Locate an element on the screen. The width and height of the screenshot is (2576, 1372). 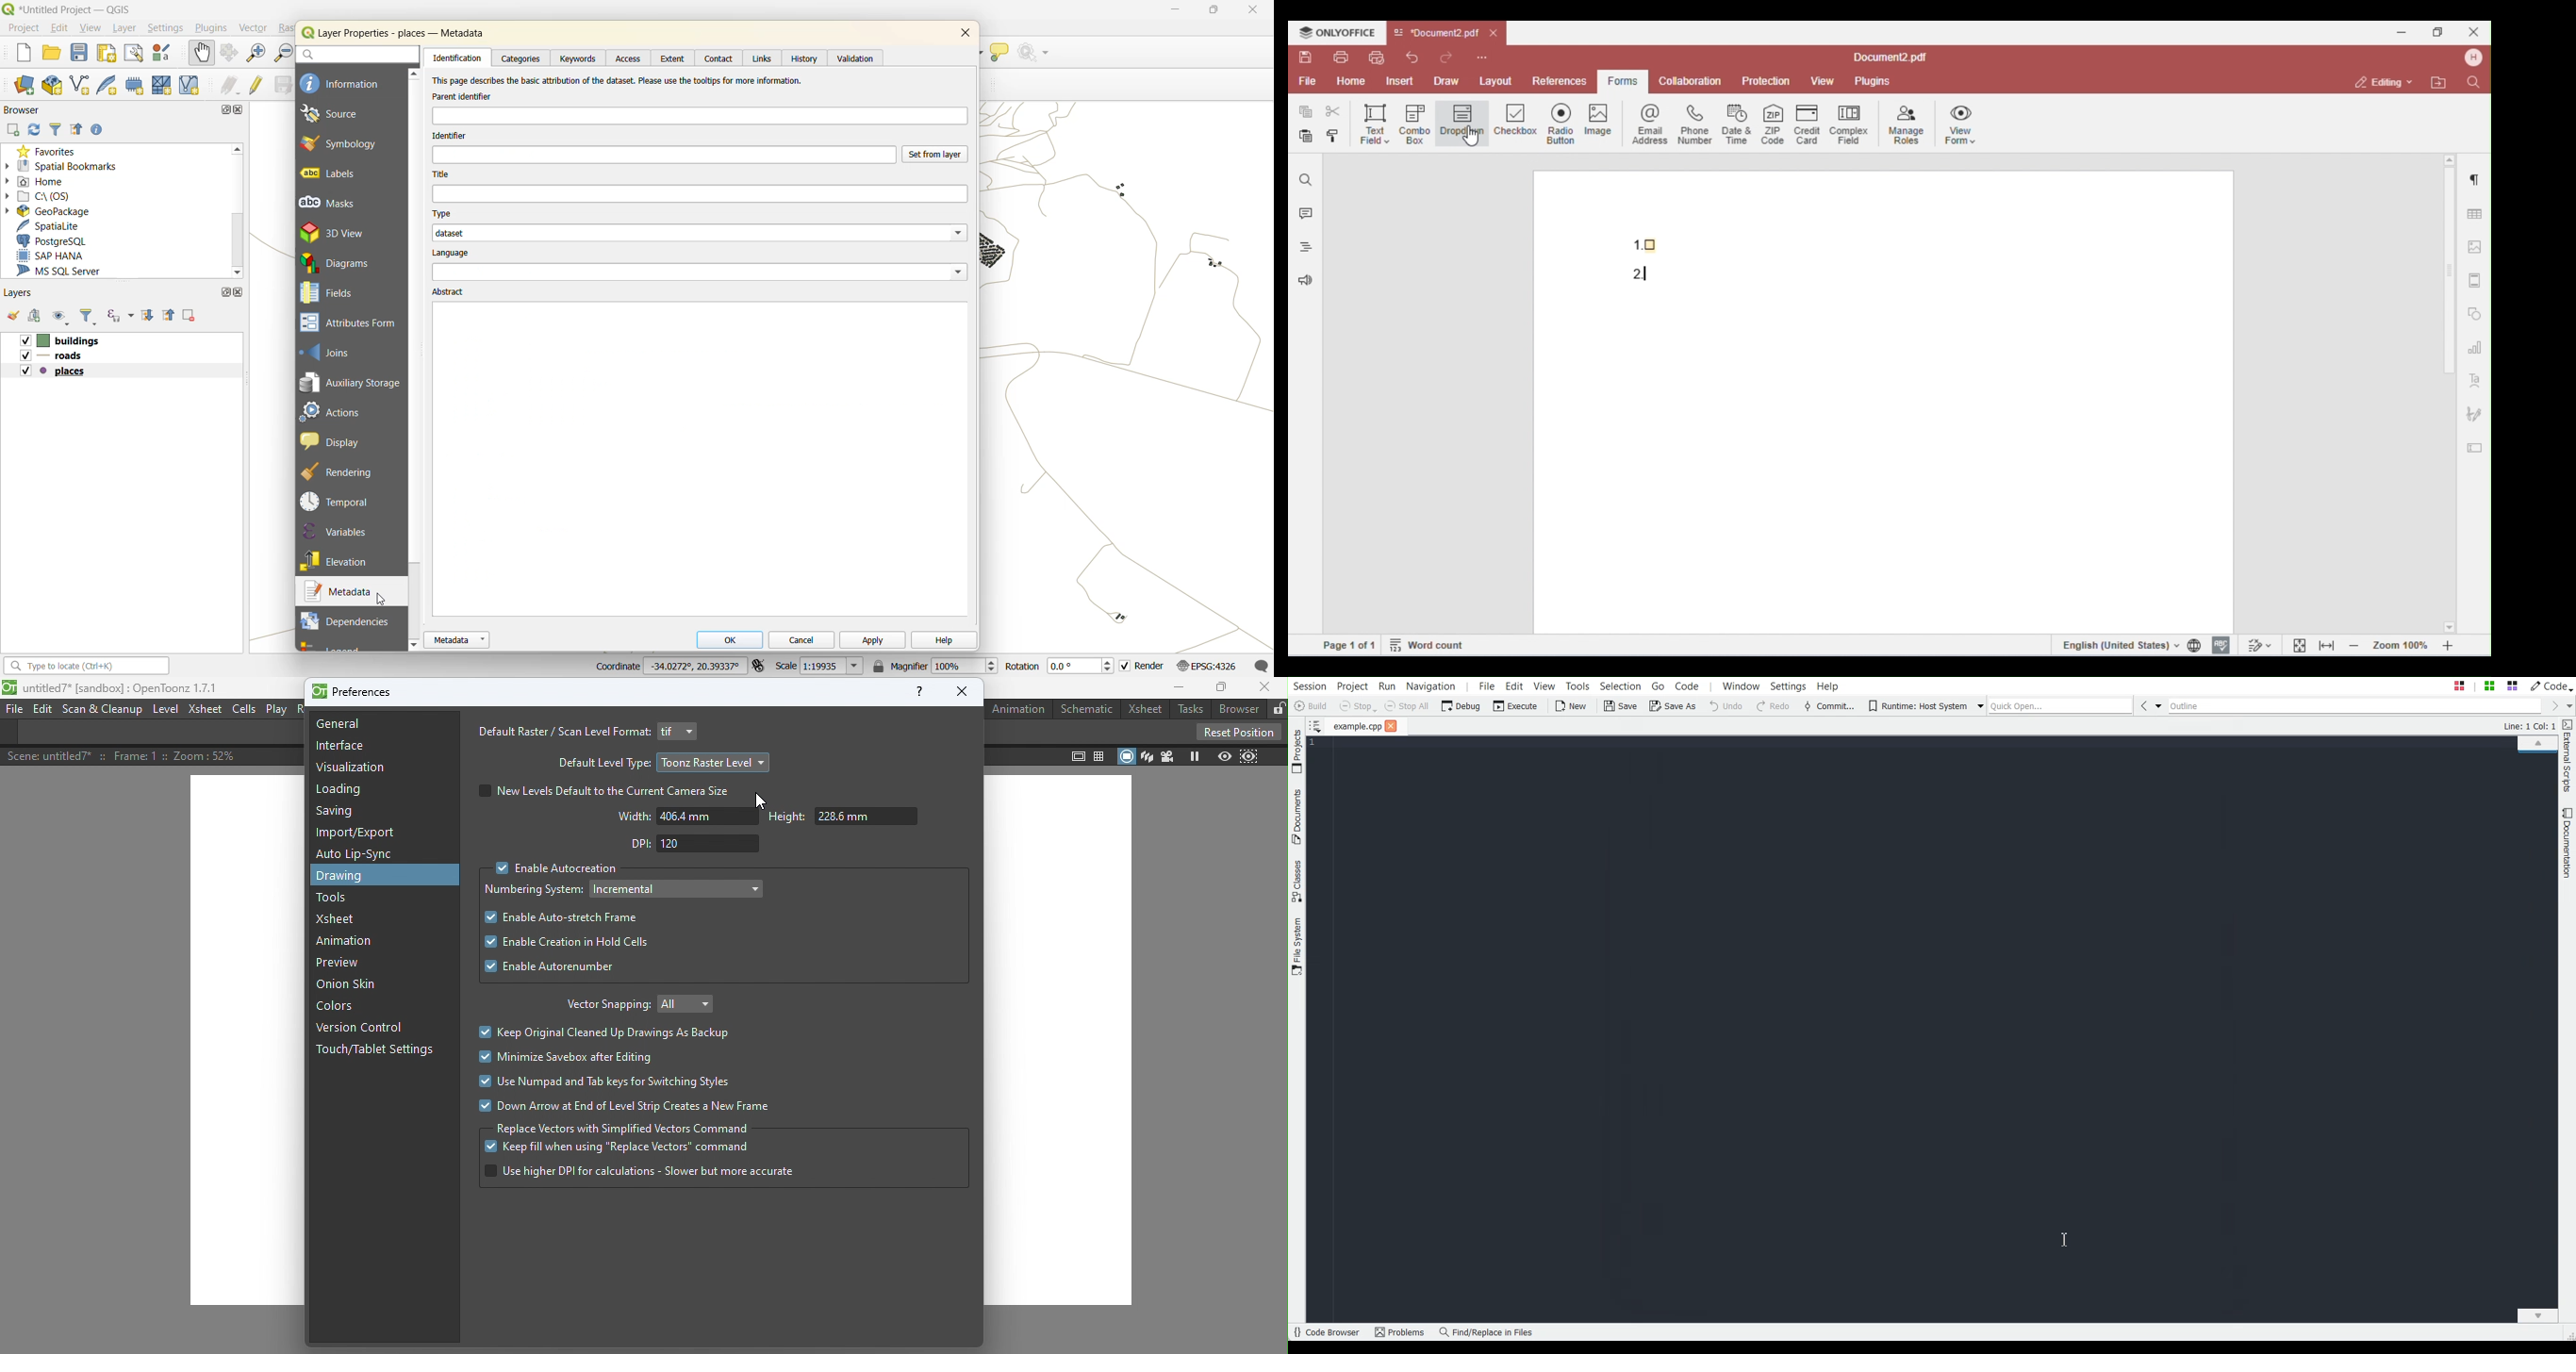
symbology is located at coordinates (342, 143).